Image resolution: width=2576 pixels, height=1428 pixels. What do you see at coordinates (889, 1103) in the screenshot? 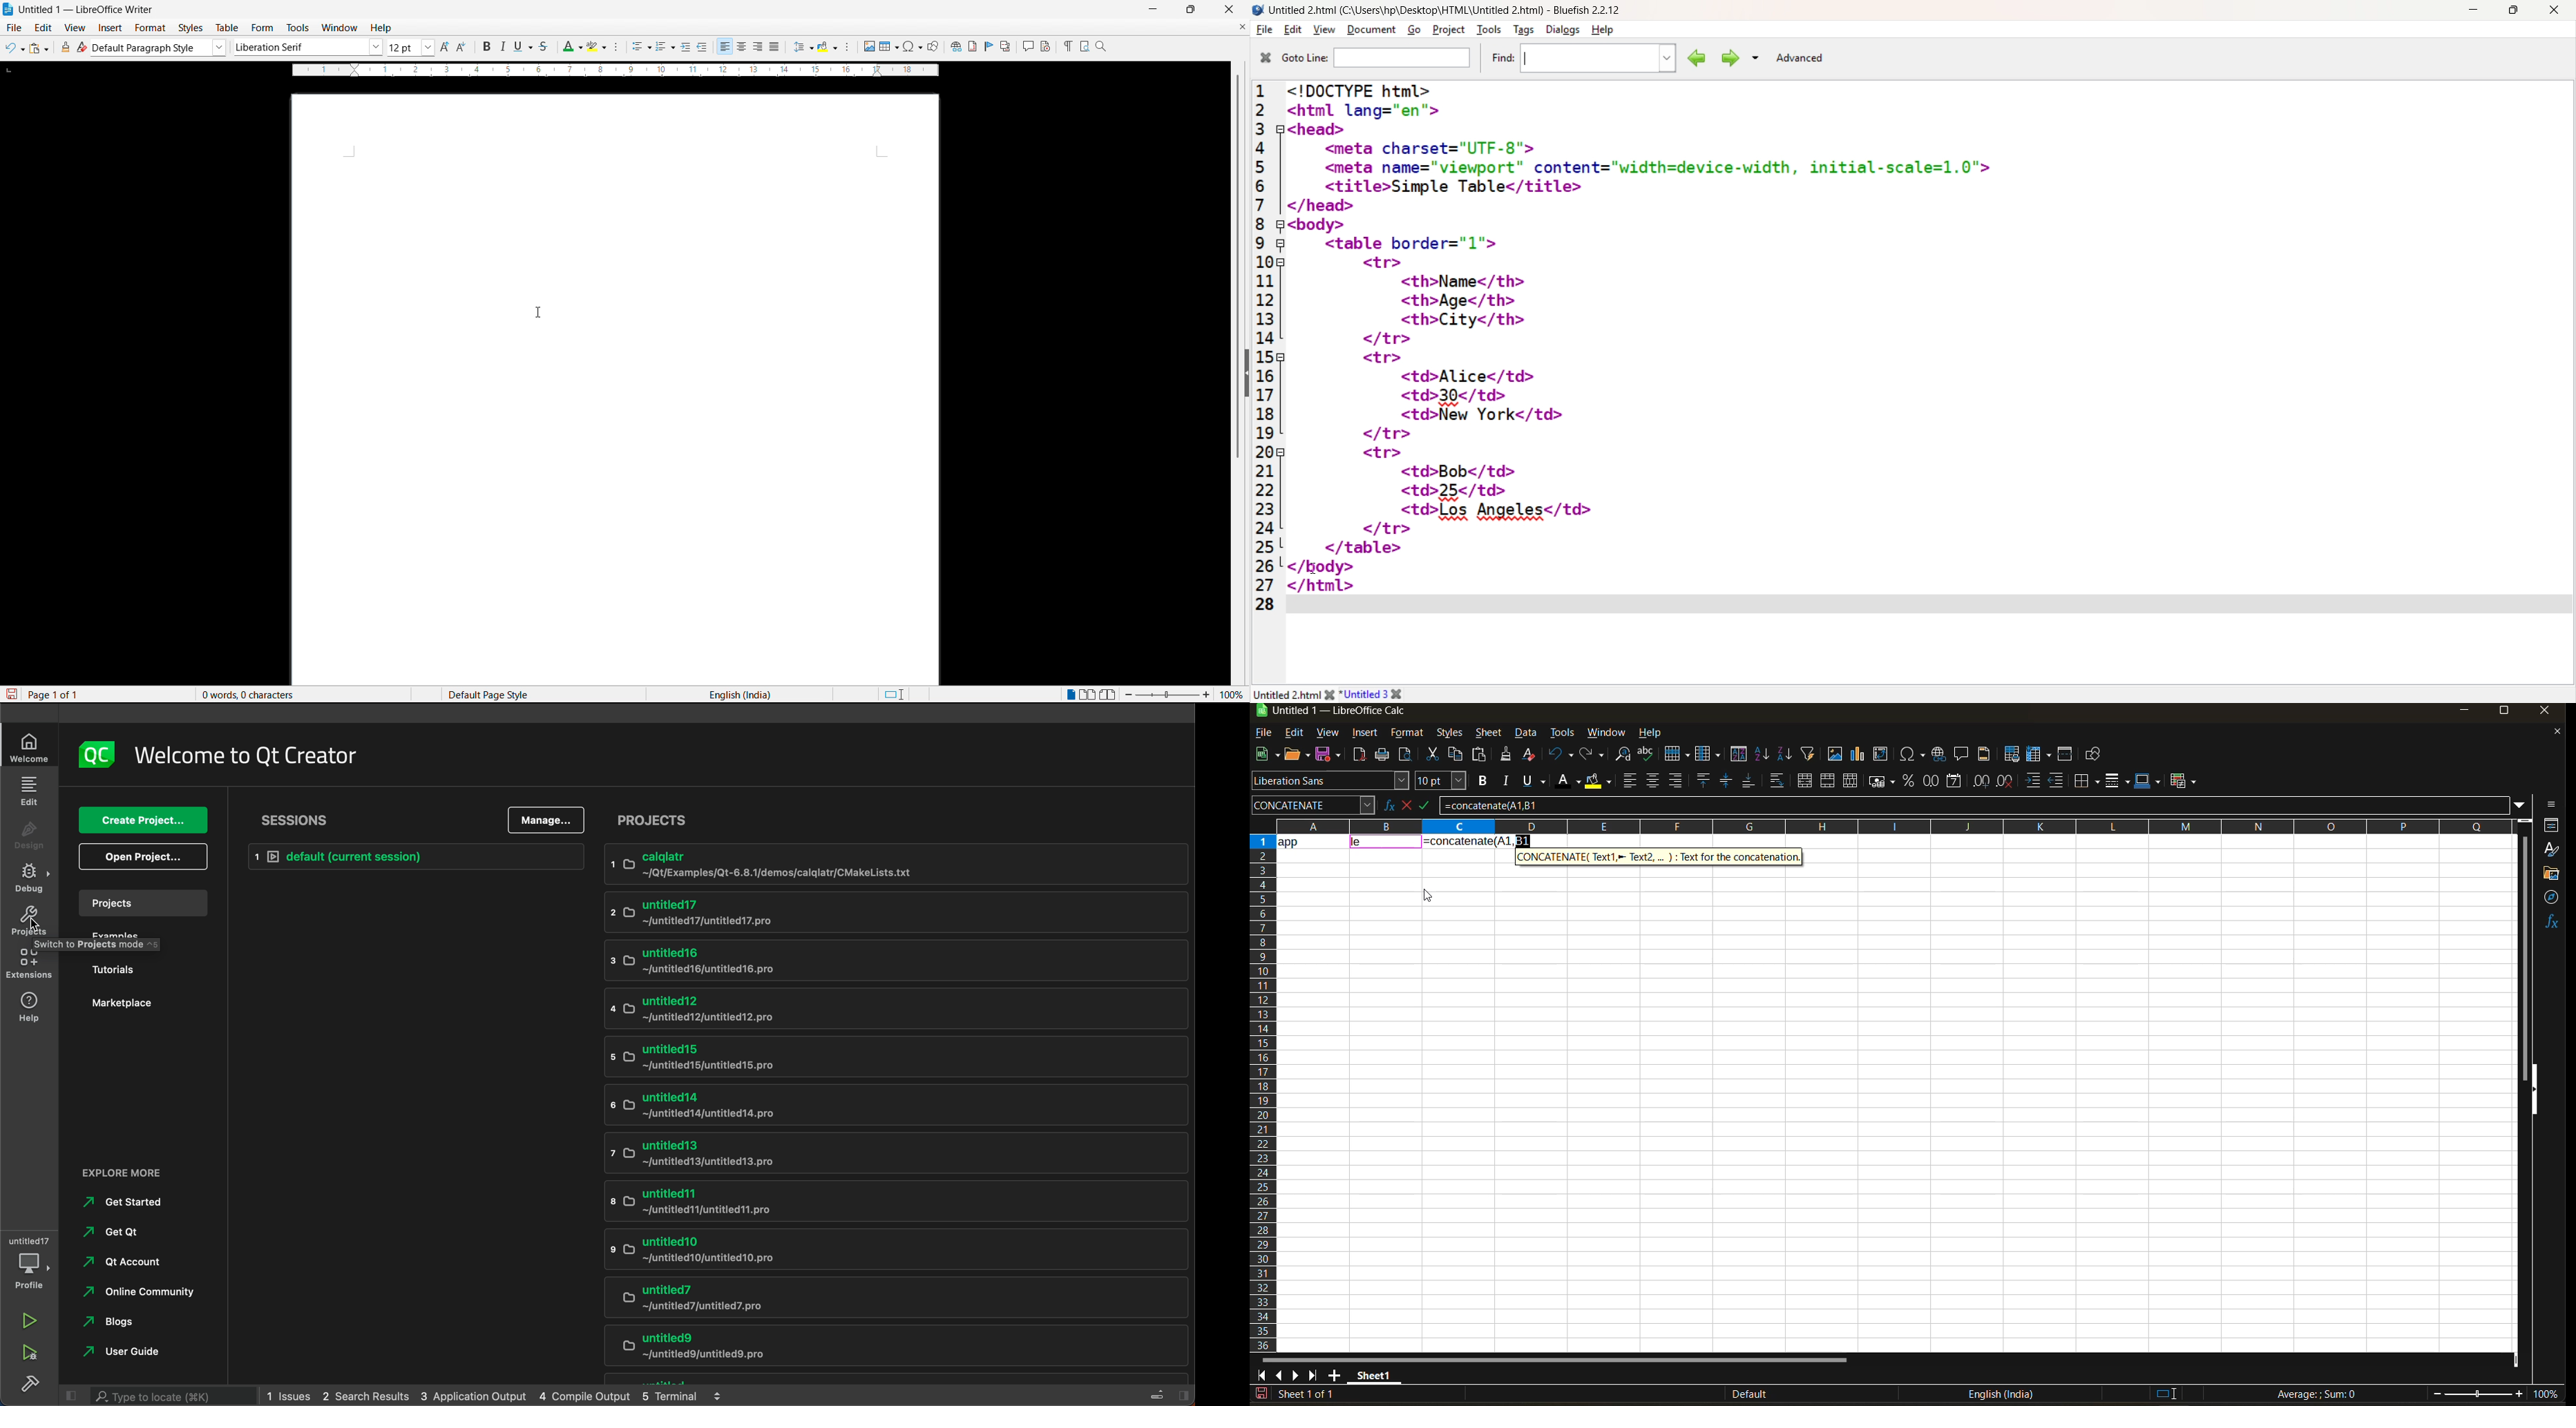
I see `untitled14` at bounding box center [889, 1103].